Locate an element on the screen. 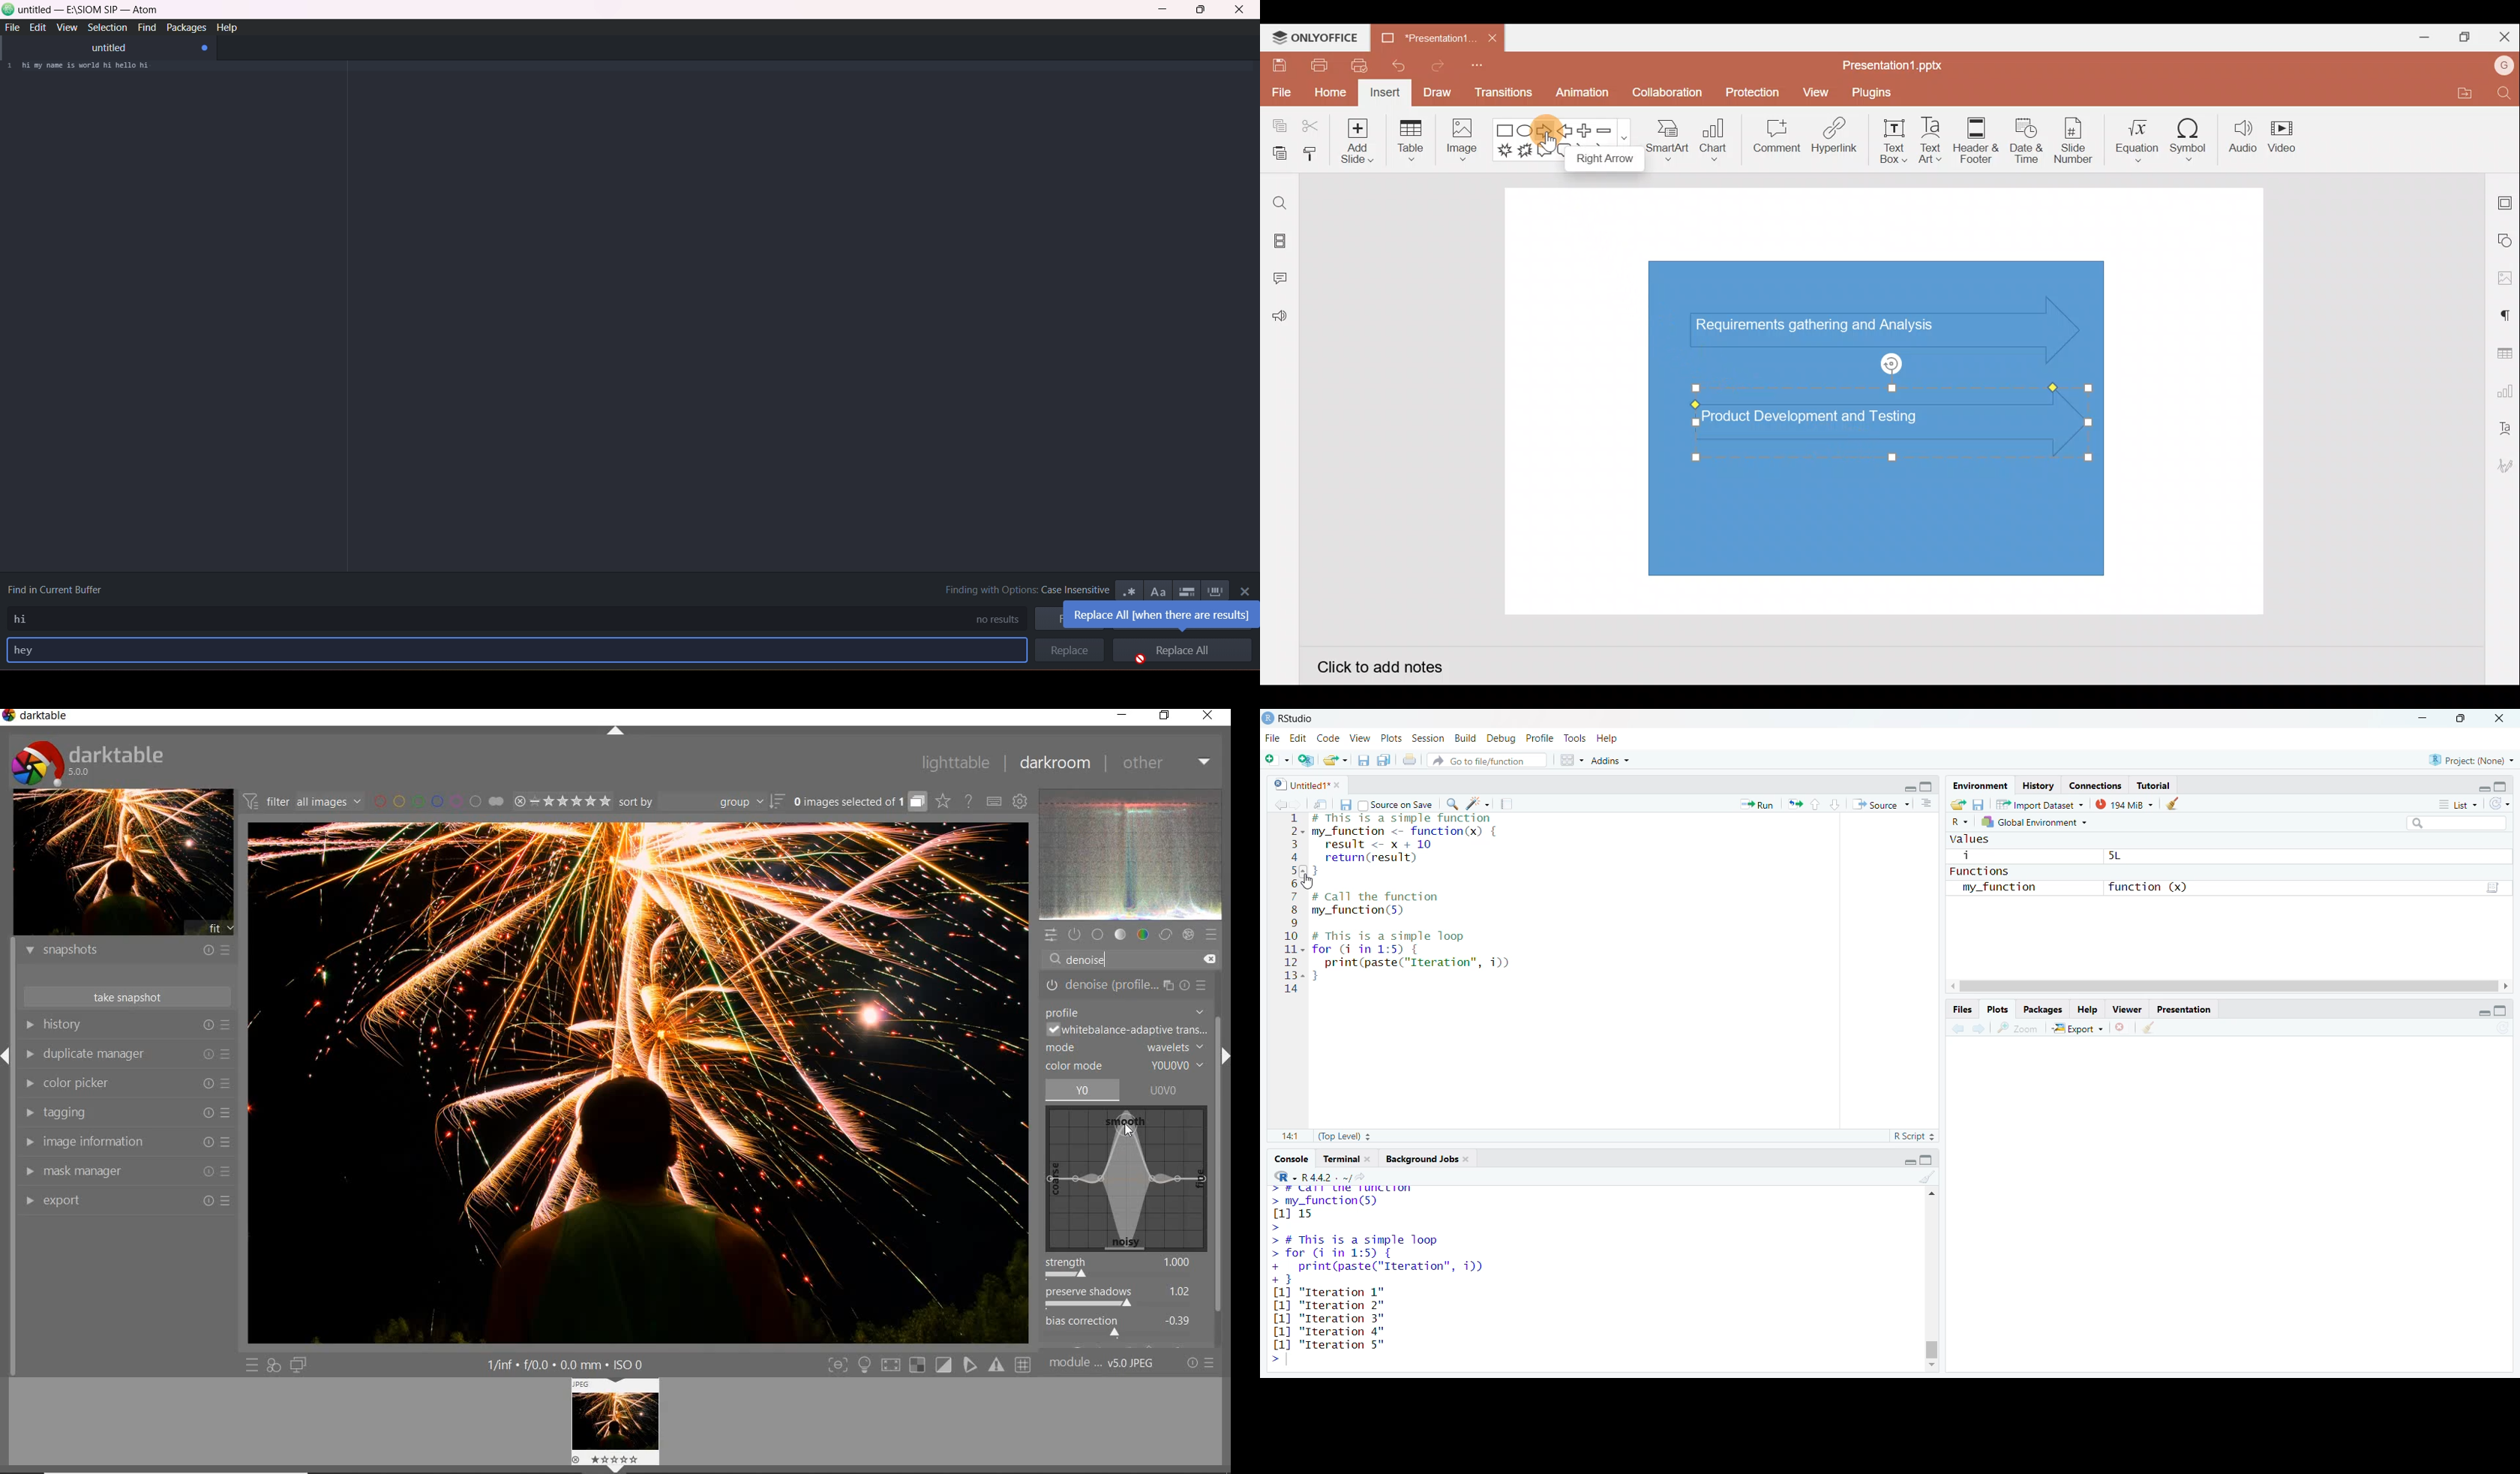 This screenshot has height=1484, width=2520. find text is located at coordinates (27, 618).